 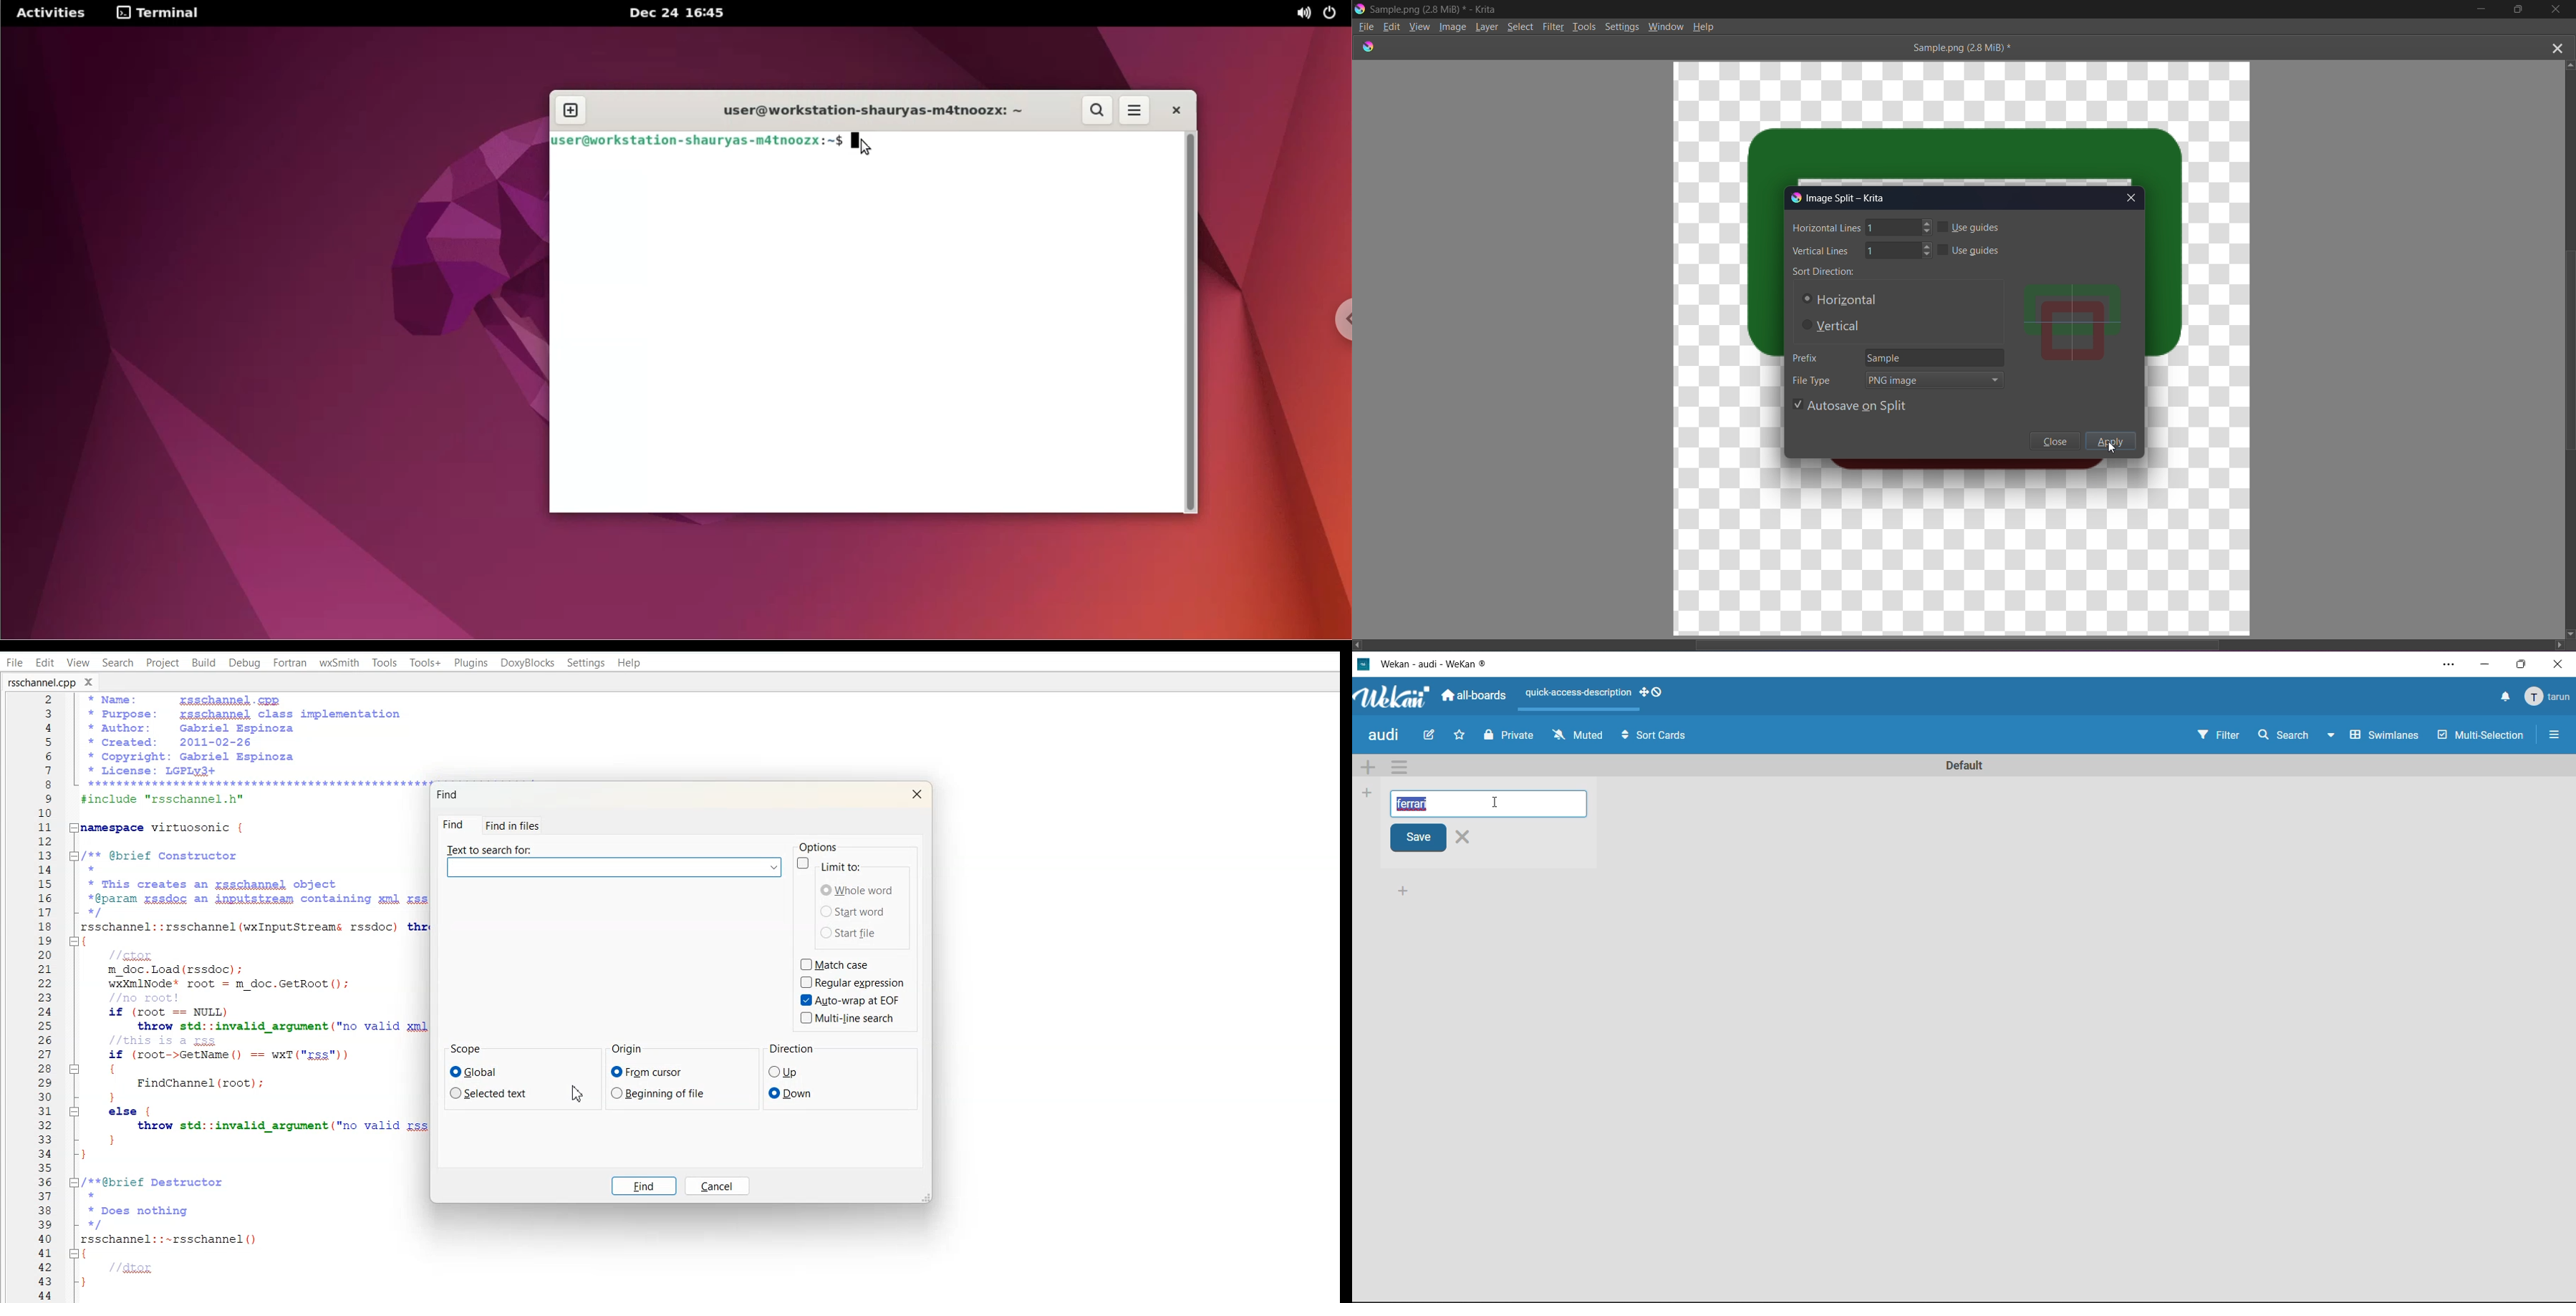 What do you see at coordinates (2133, 196) in the screenshot?
I see `Close` at bounding box center [2133, 196].